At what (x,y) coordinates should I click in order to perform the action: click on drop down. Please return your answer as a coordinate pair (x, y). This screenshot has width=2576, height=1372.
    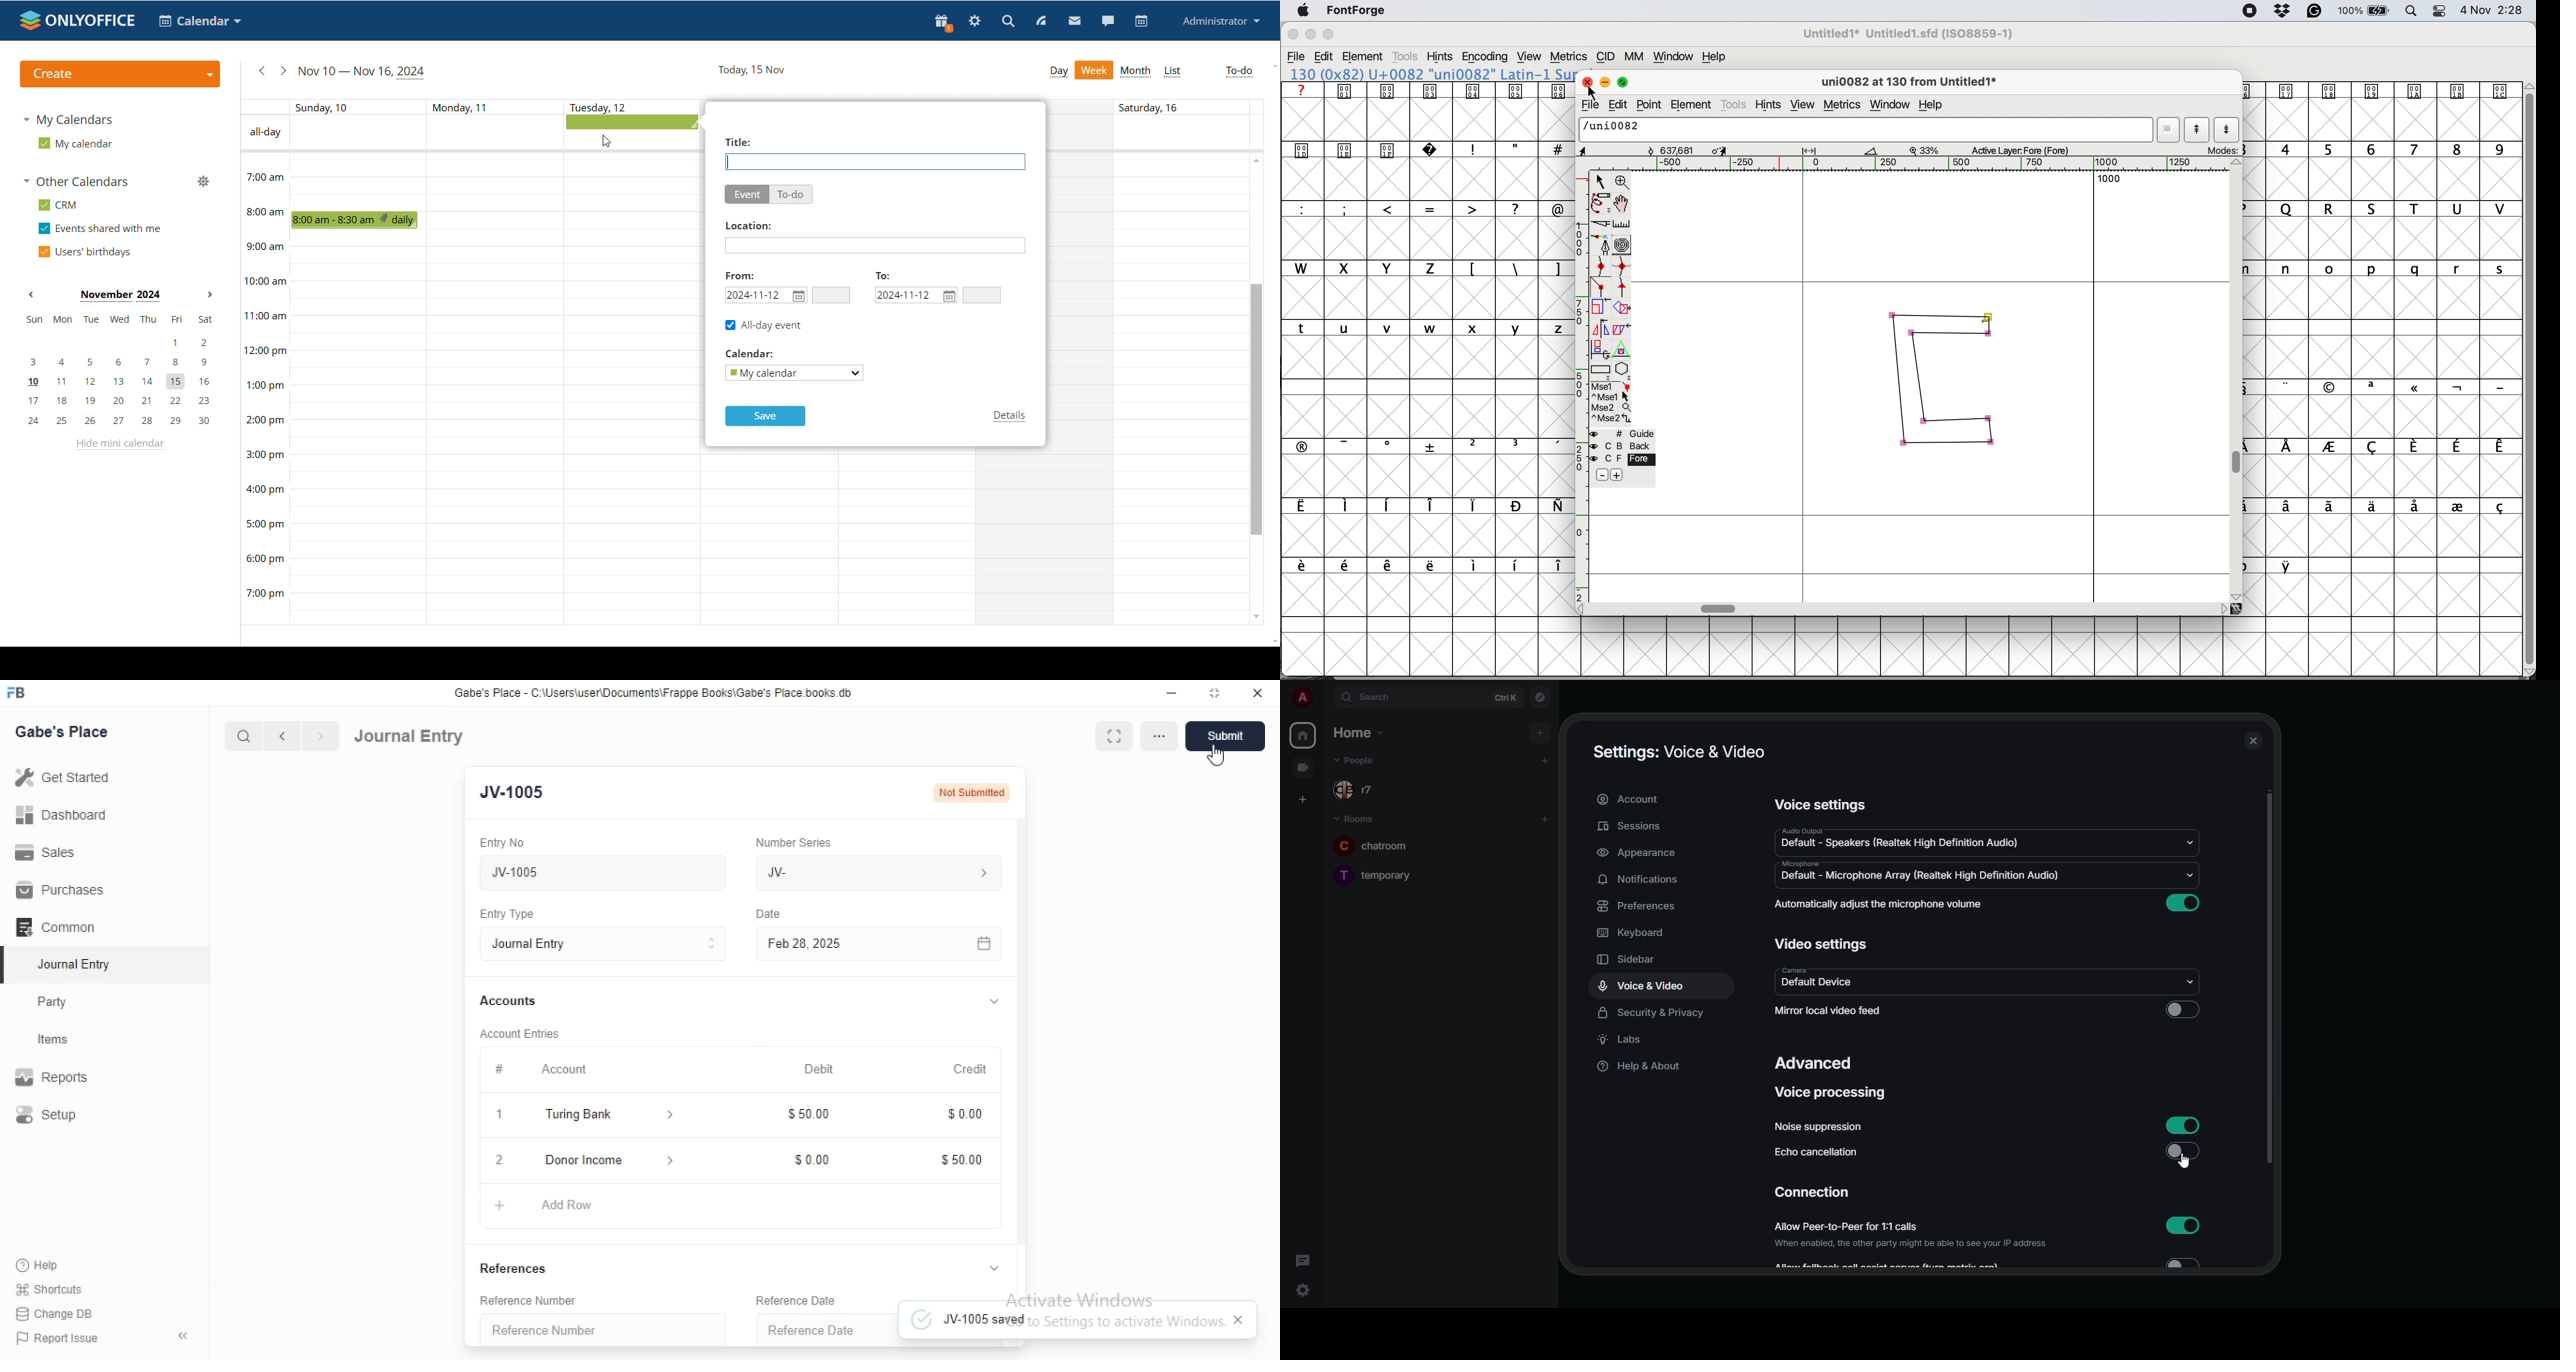
    Looking at the image, I should click on (2193, 983).